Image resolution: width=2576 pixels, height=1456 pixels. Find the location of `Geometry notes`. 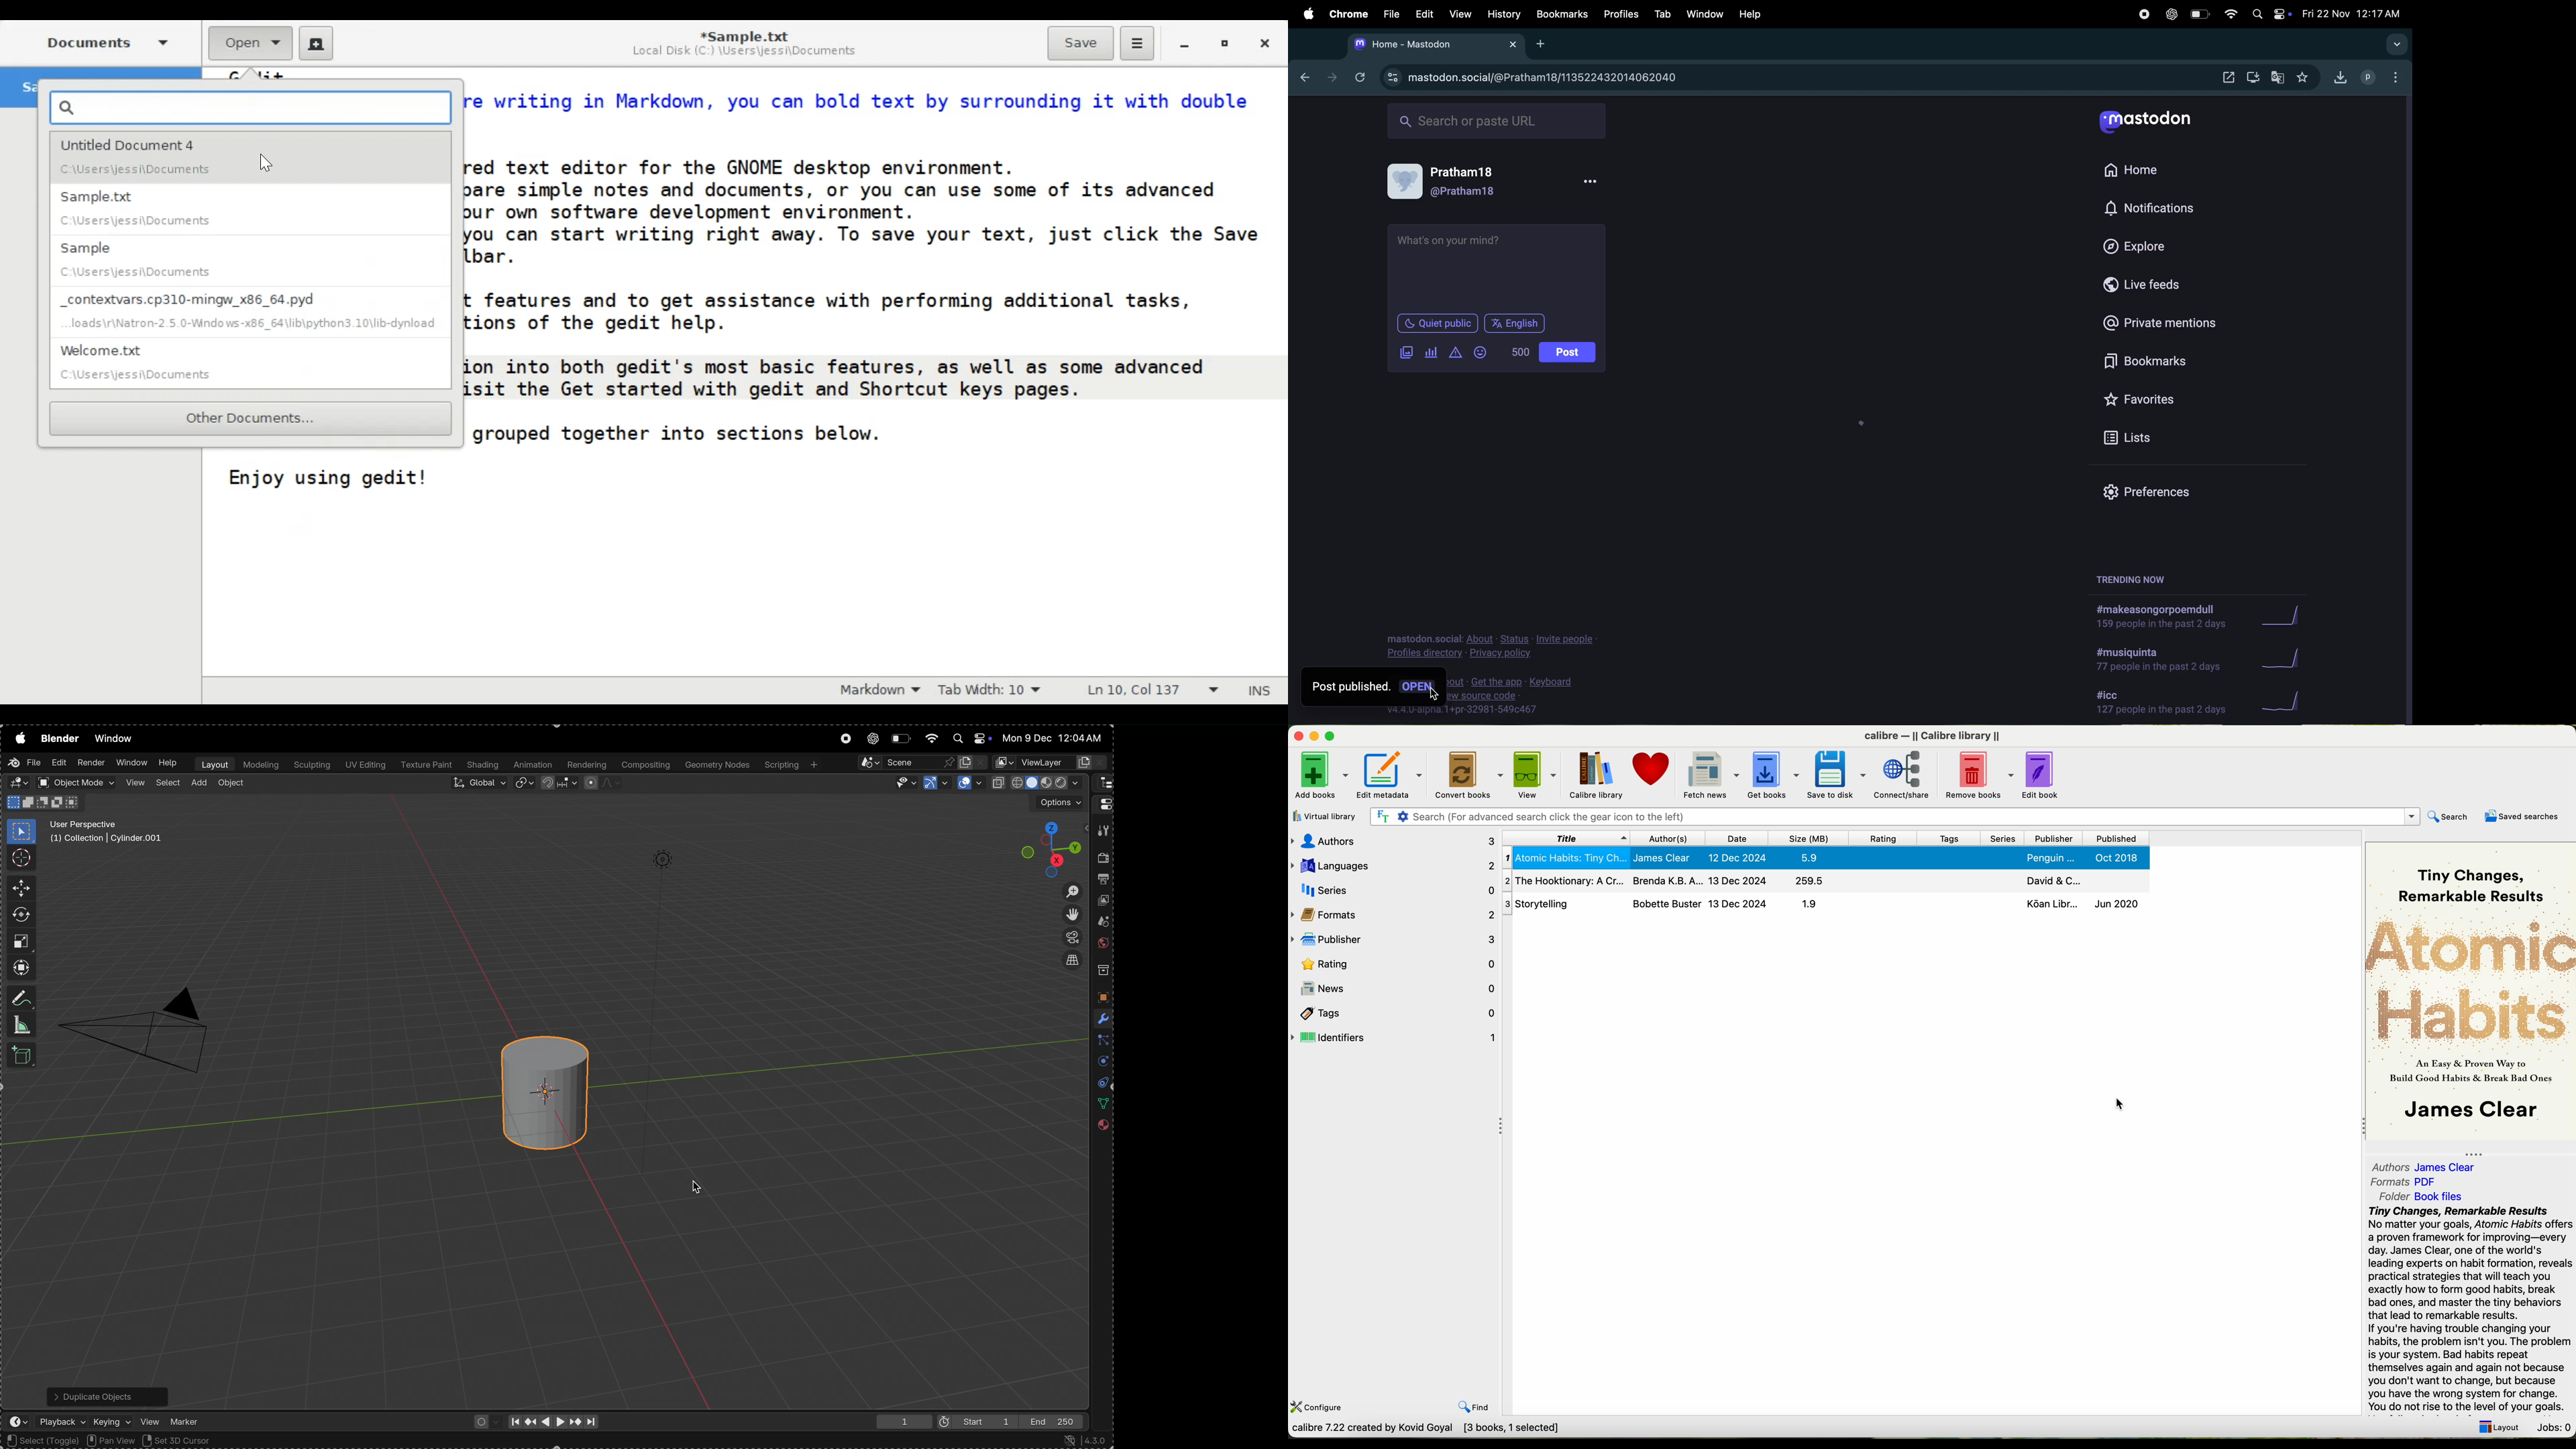

Geometry notes is located at coordinates (716, 764).